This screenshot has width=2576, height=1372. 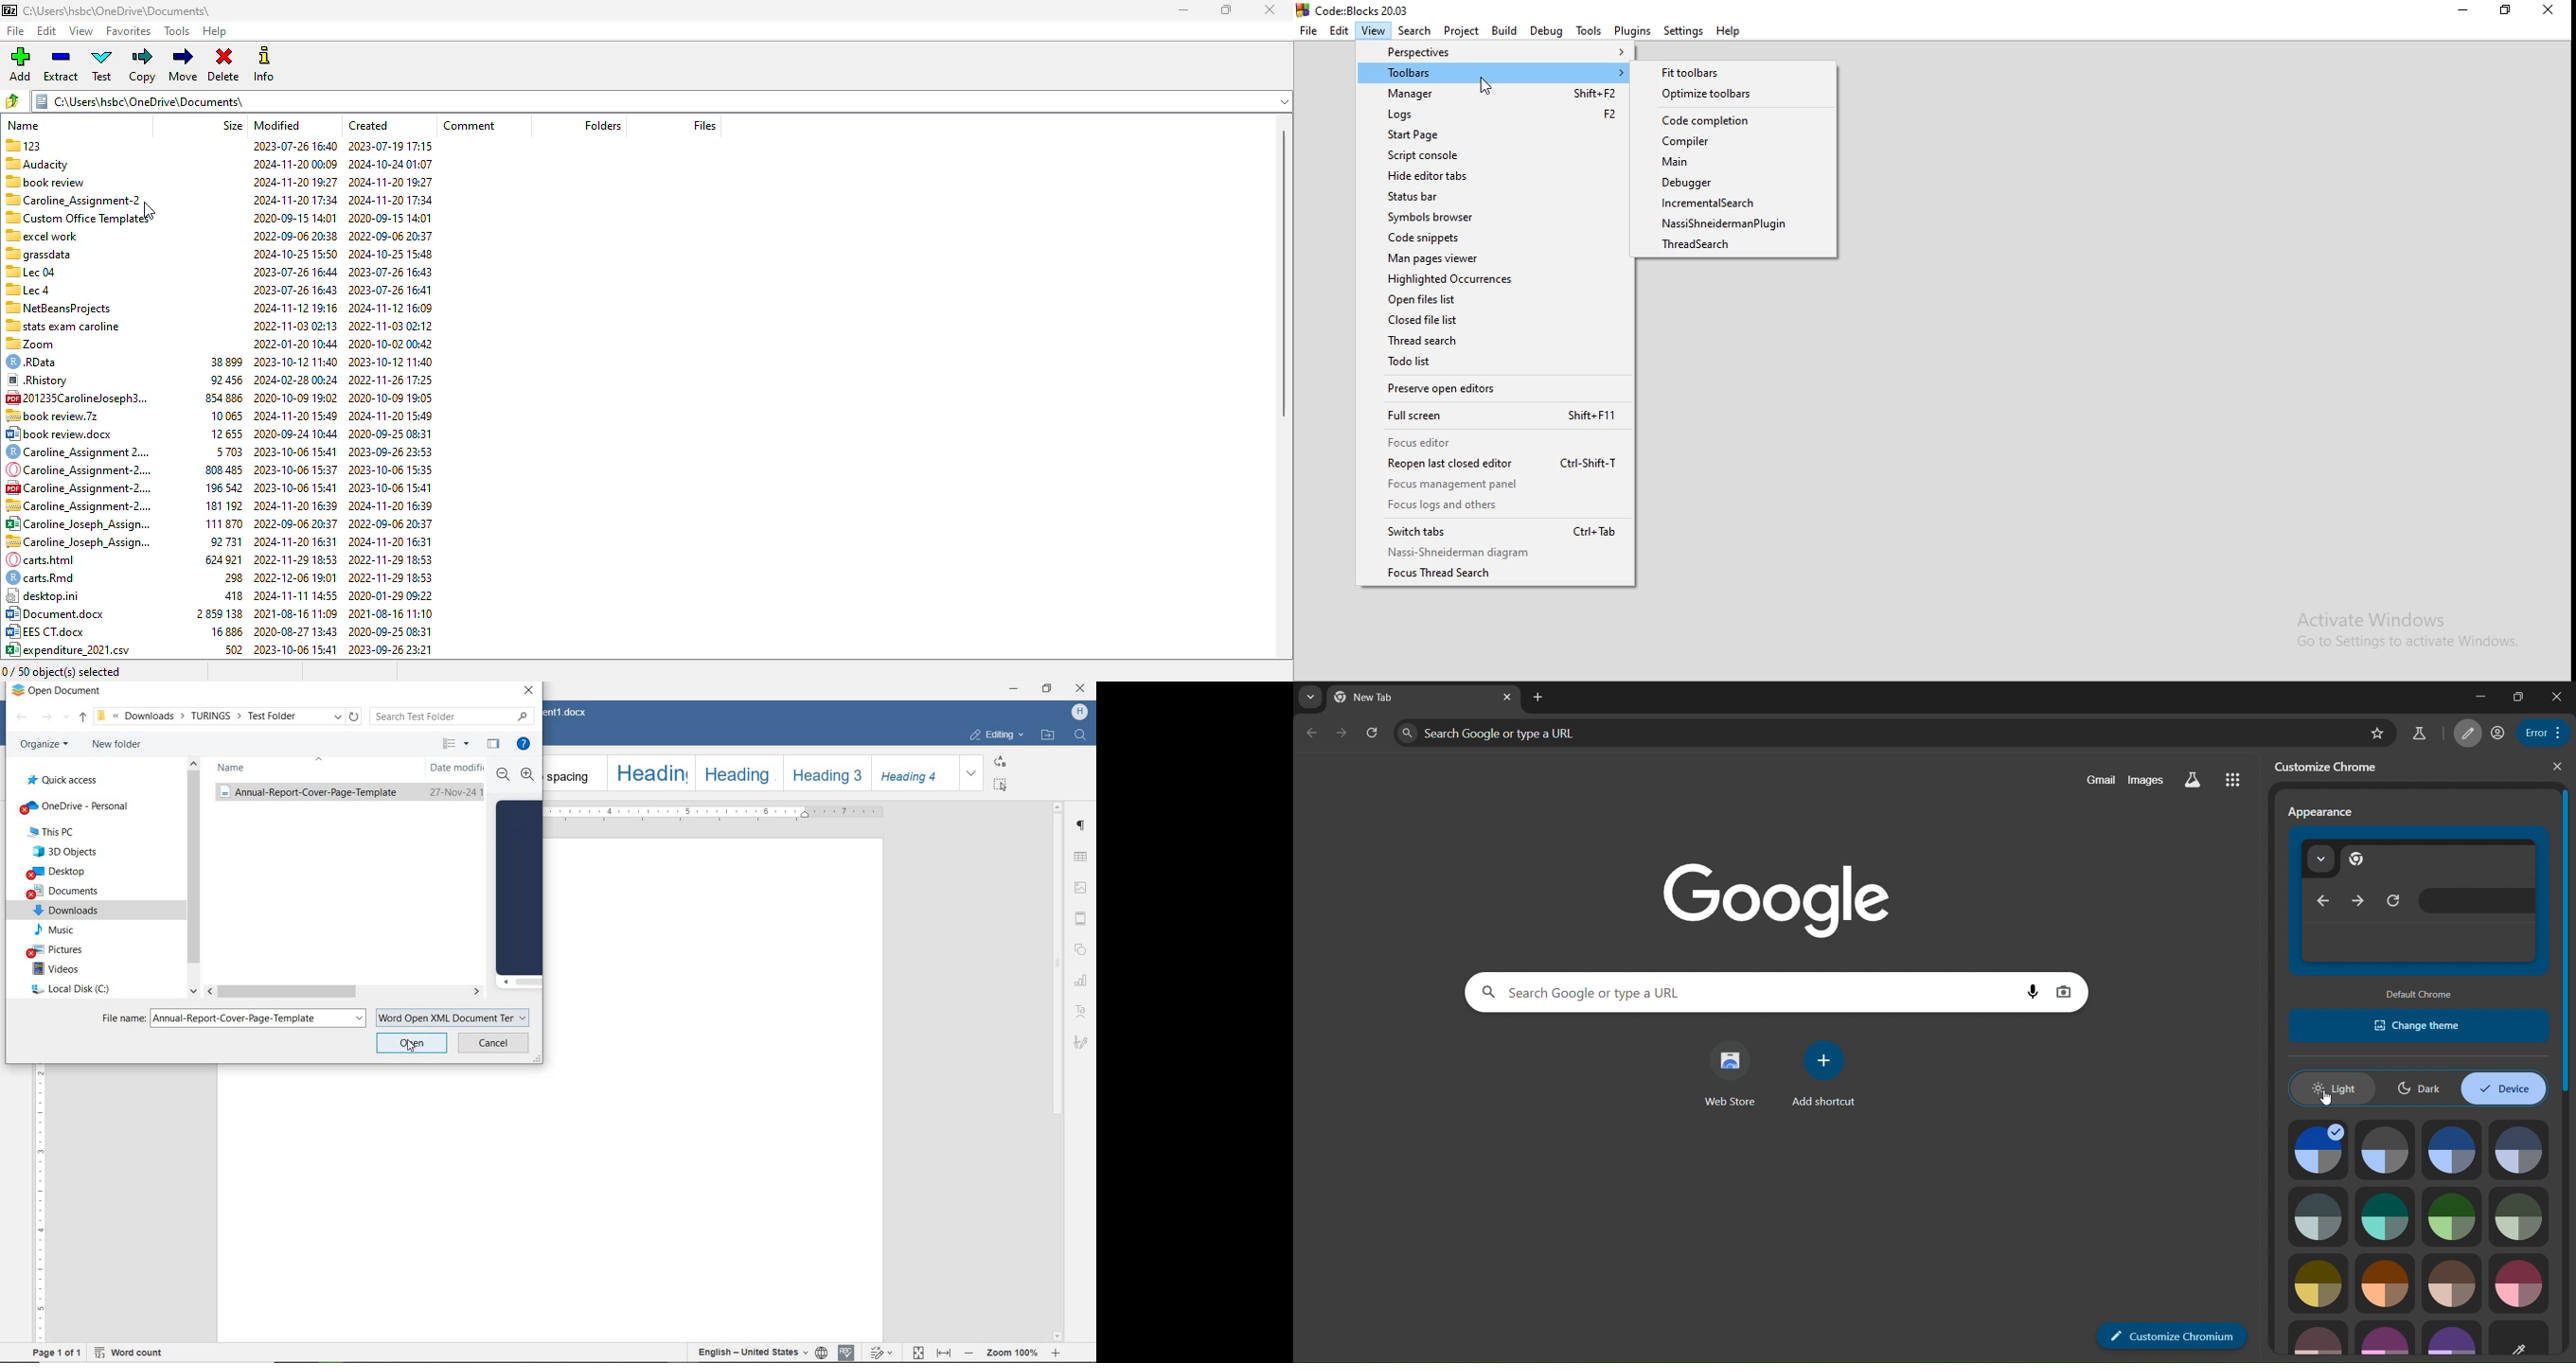 I want to click on google, so click(x=1770, y=897).